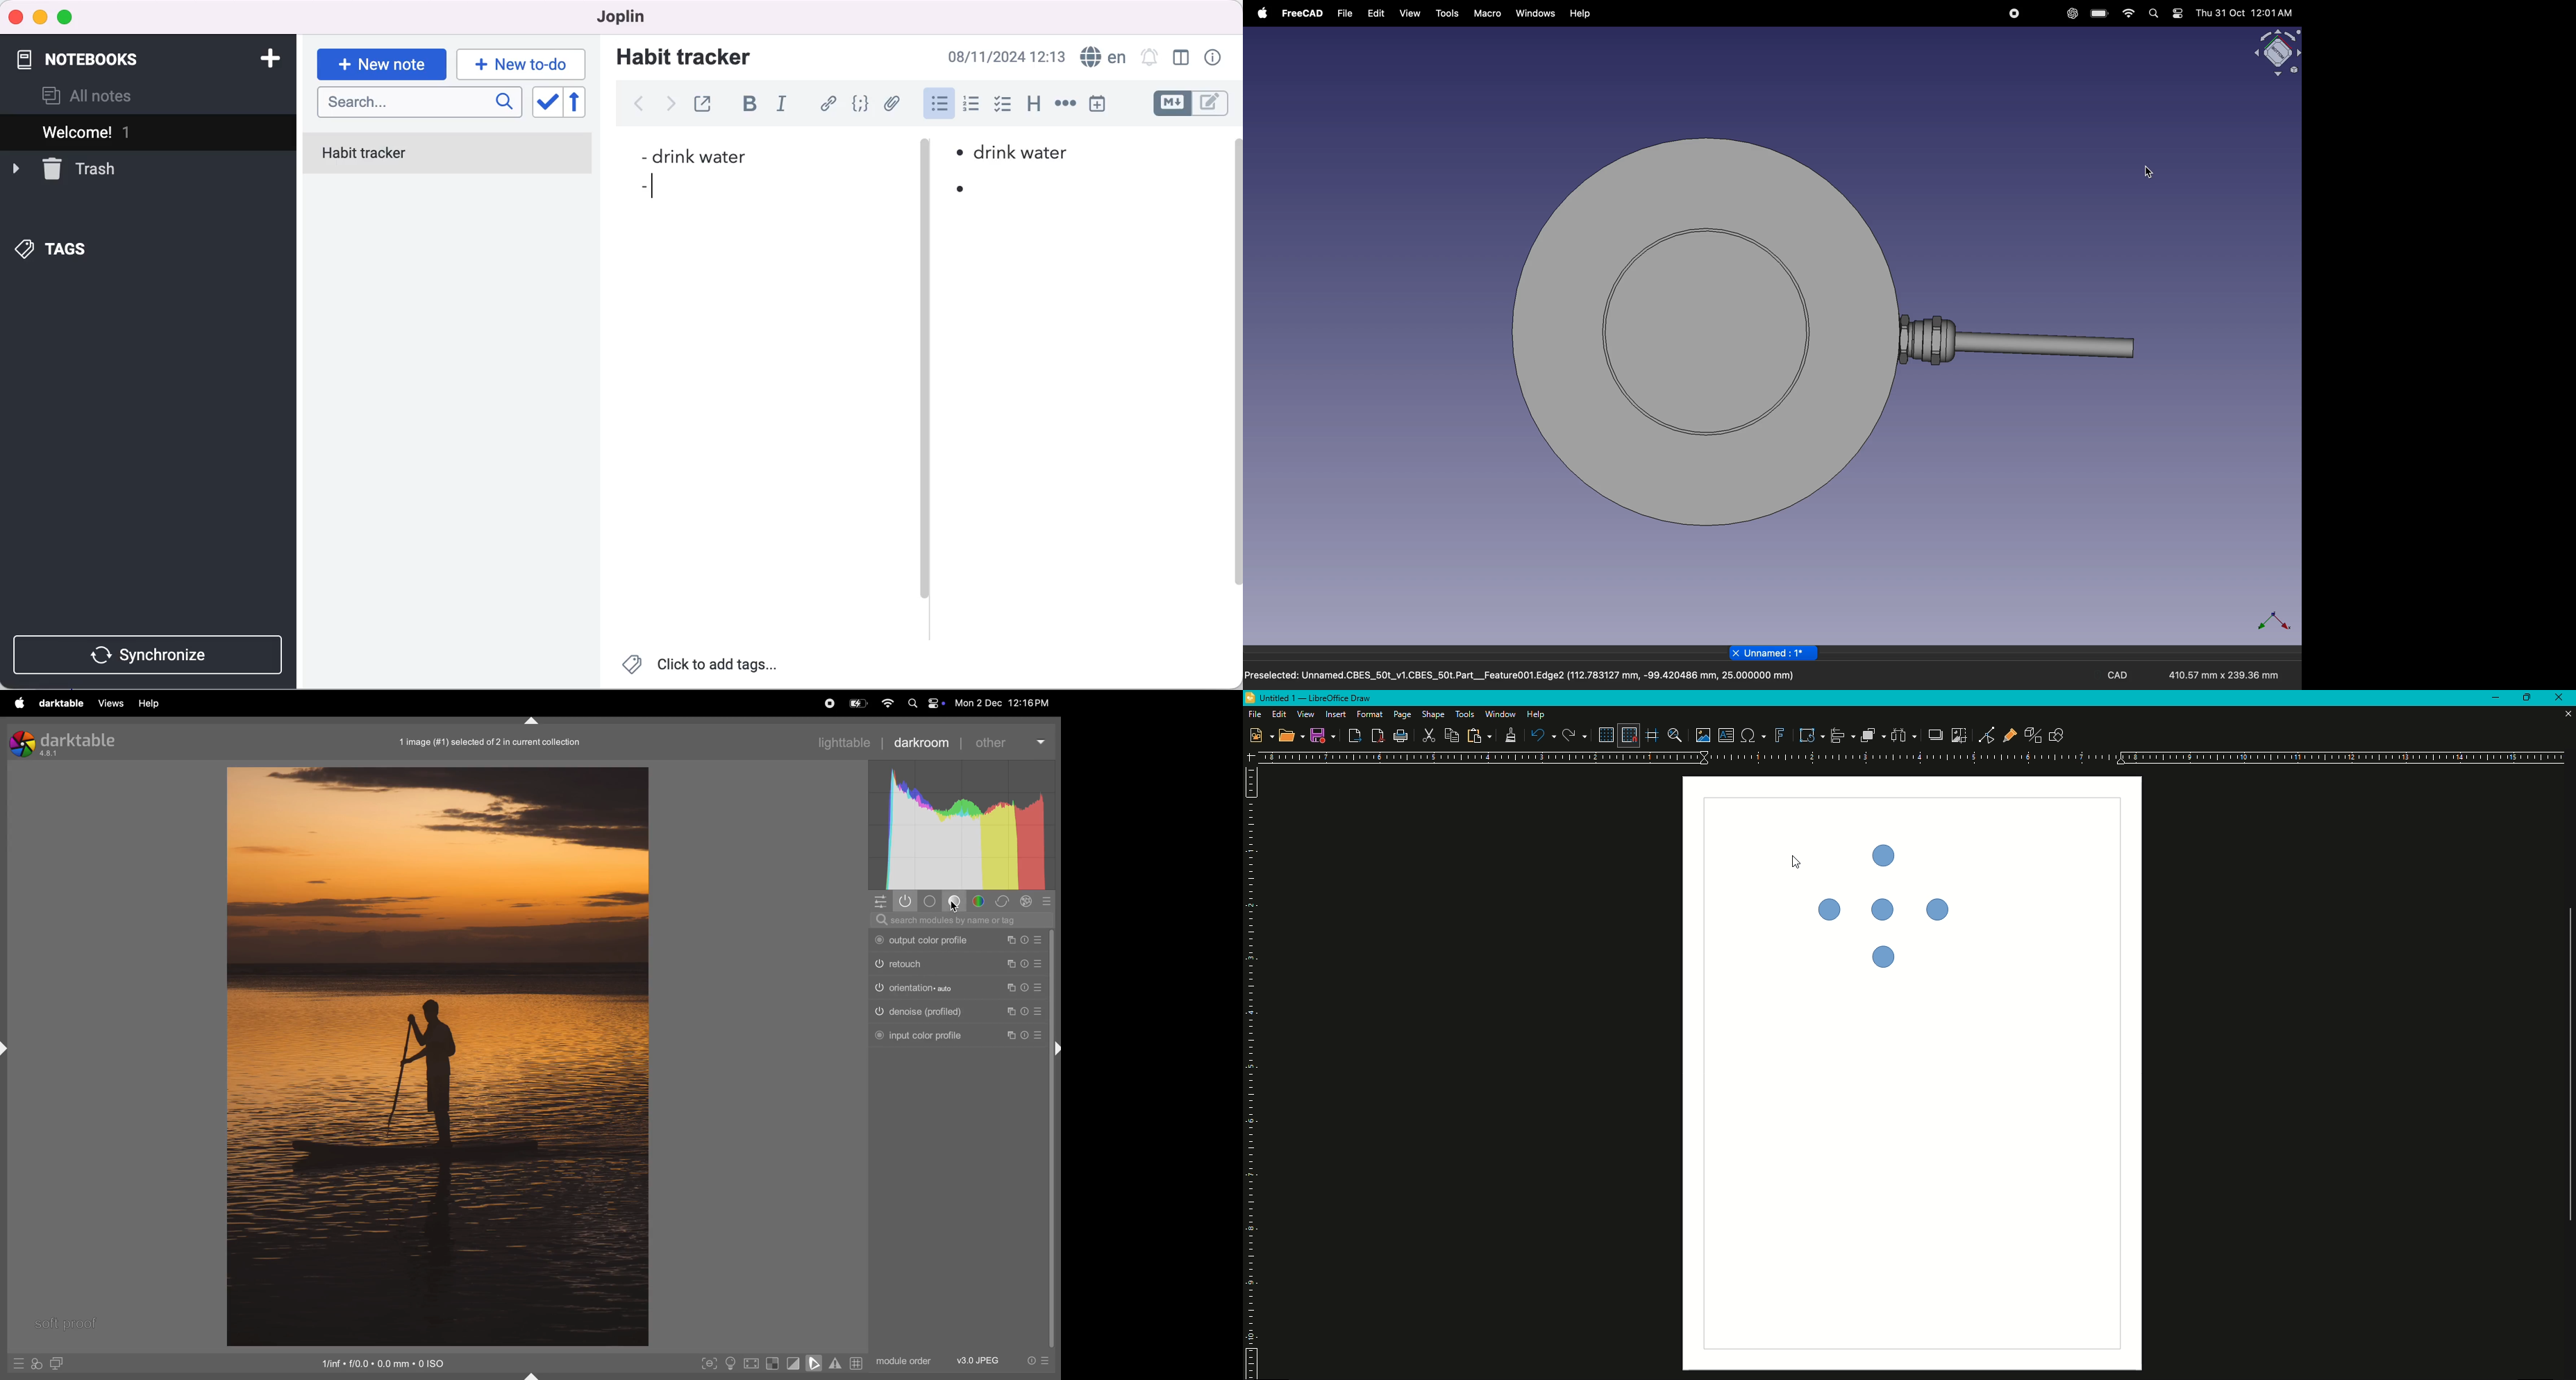  Describe the element at coordinates (97, 53) in the screenshot. I see `notebooks` at that location.